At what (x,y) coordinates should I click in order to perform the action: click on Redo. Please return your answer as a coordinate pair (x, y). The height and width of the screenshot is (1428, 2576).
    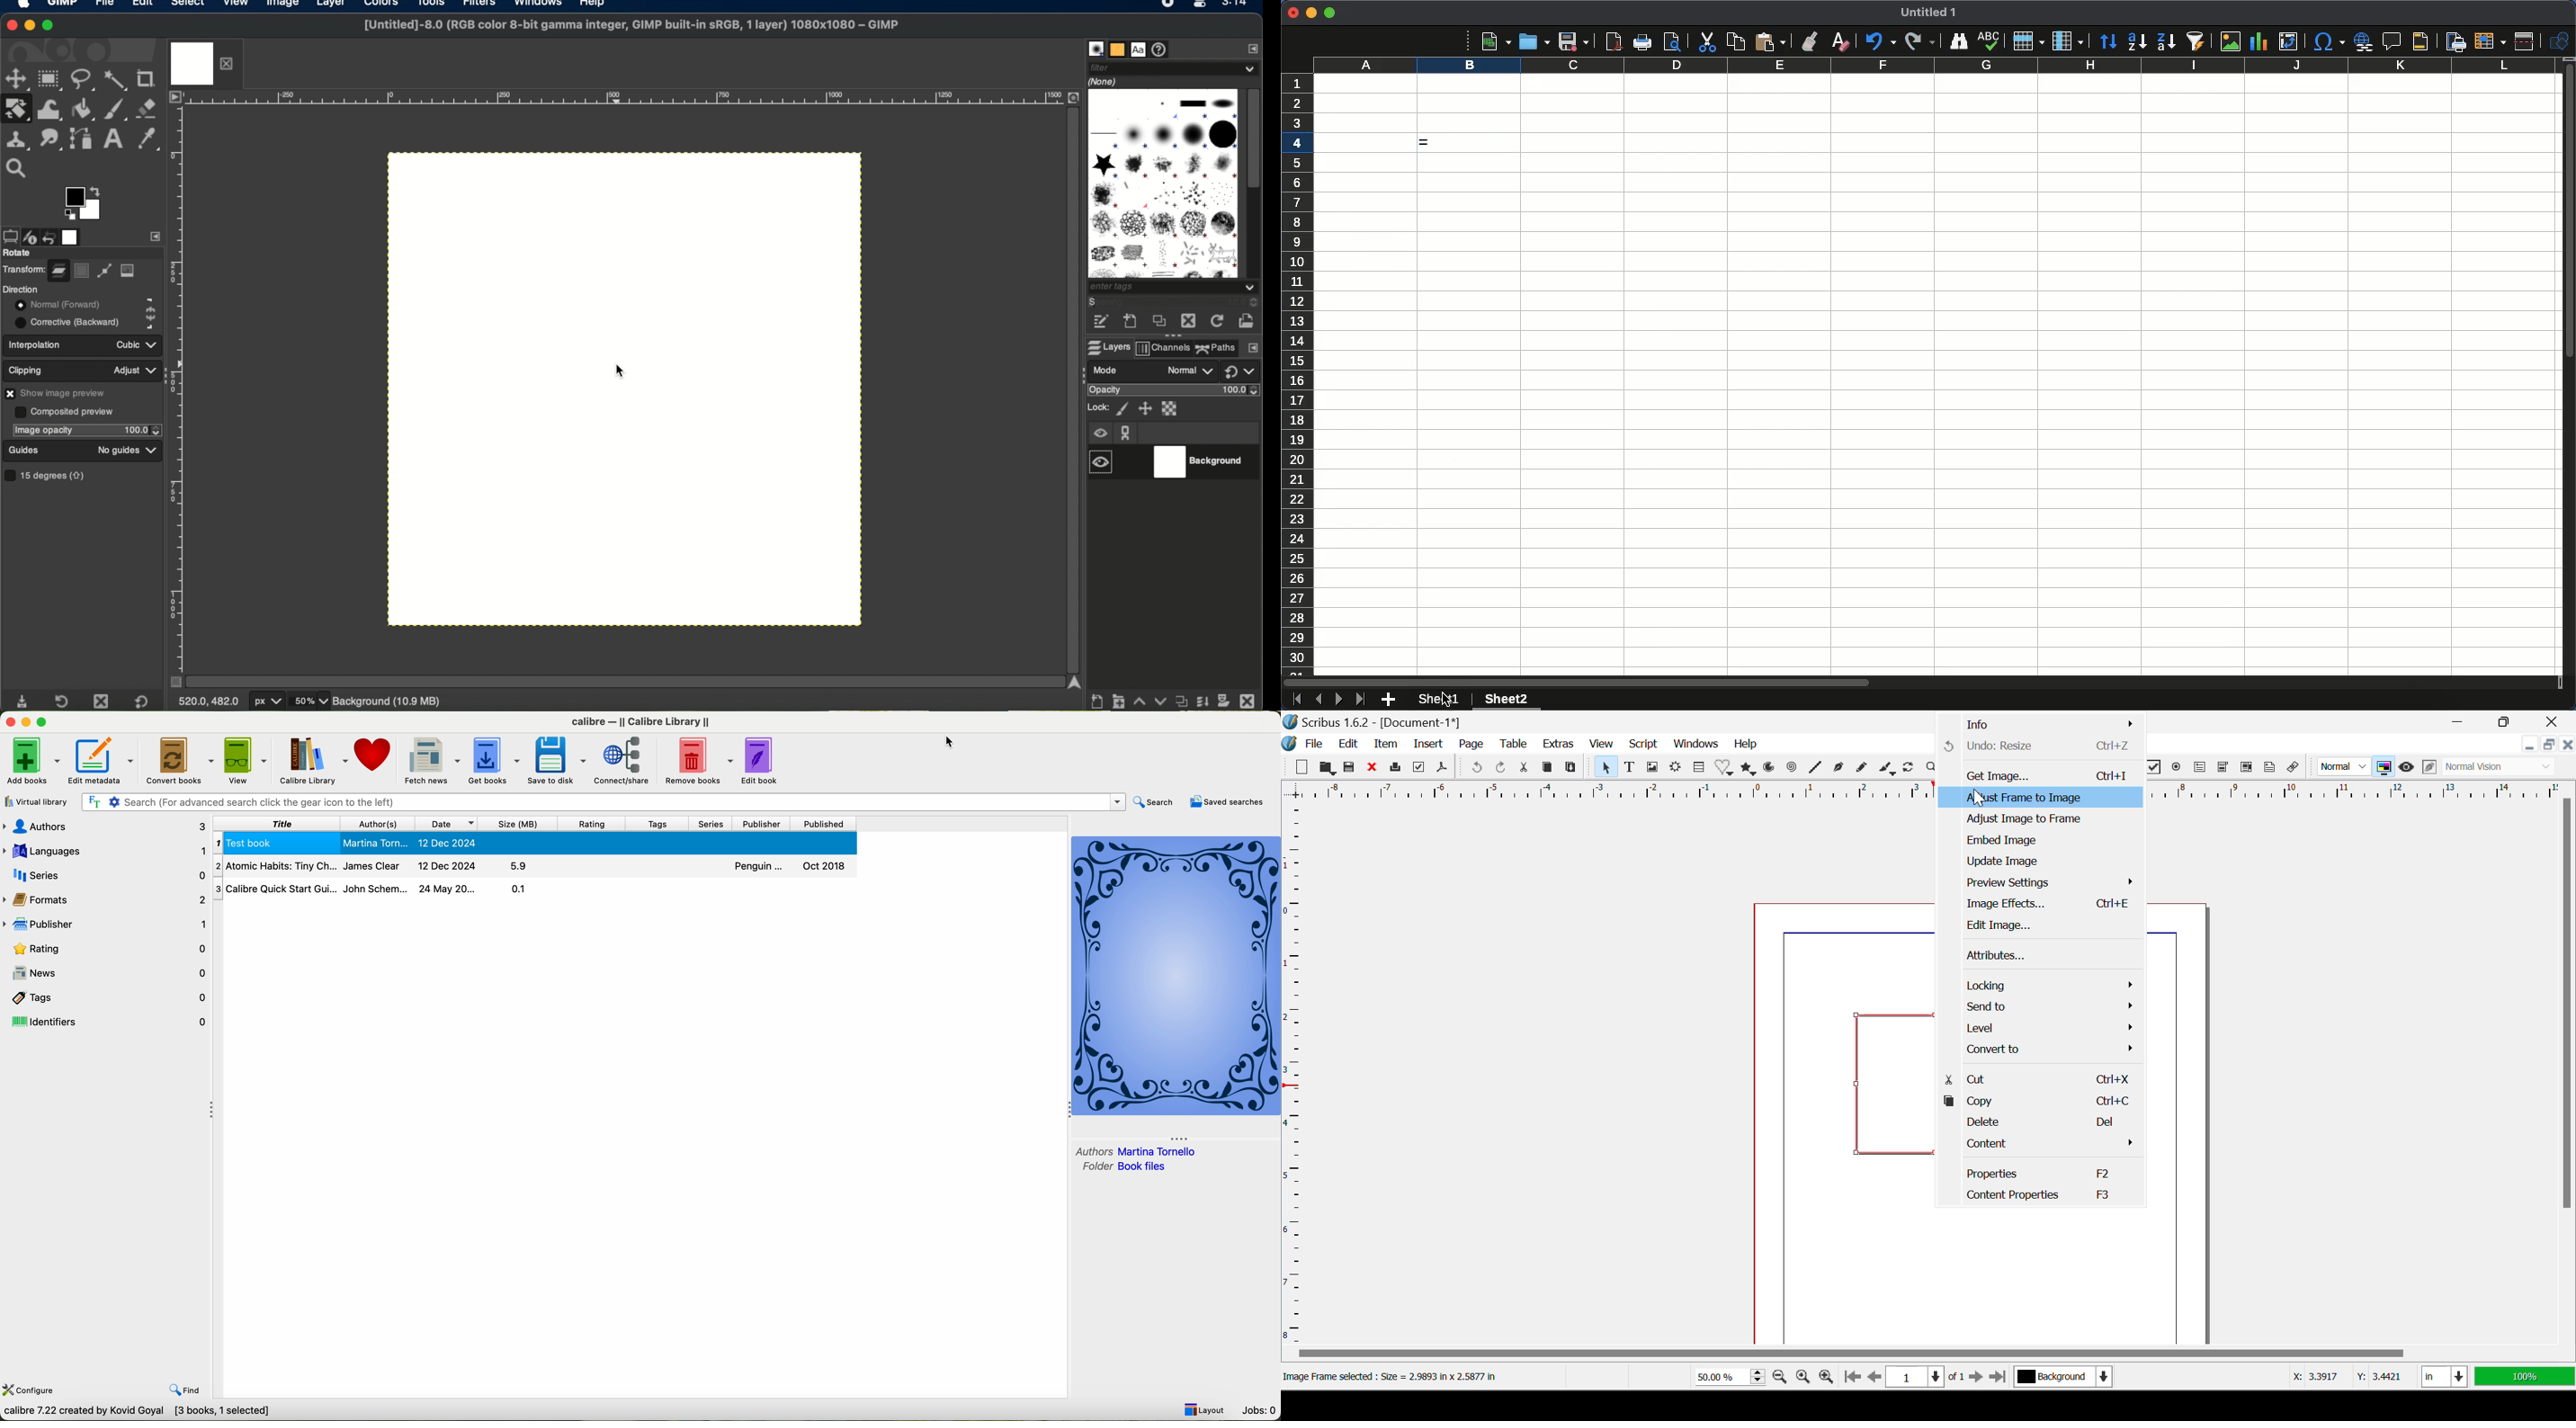
    Looking at the image, I should click on (1503, 768).